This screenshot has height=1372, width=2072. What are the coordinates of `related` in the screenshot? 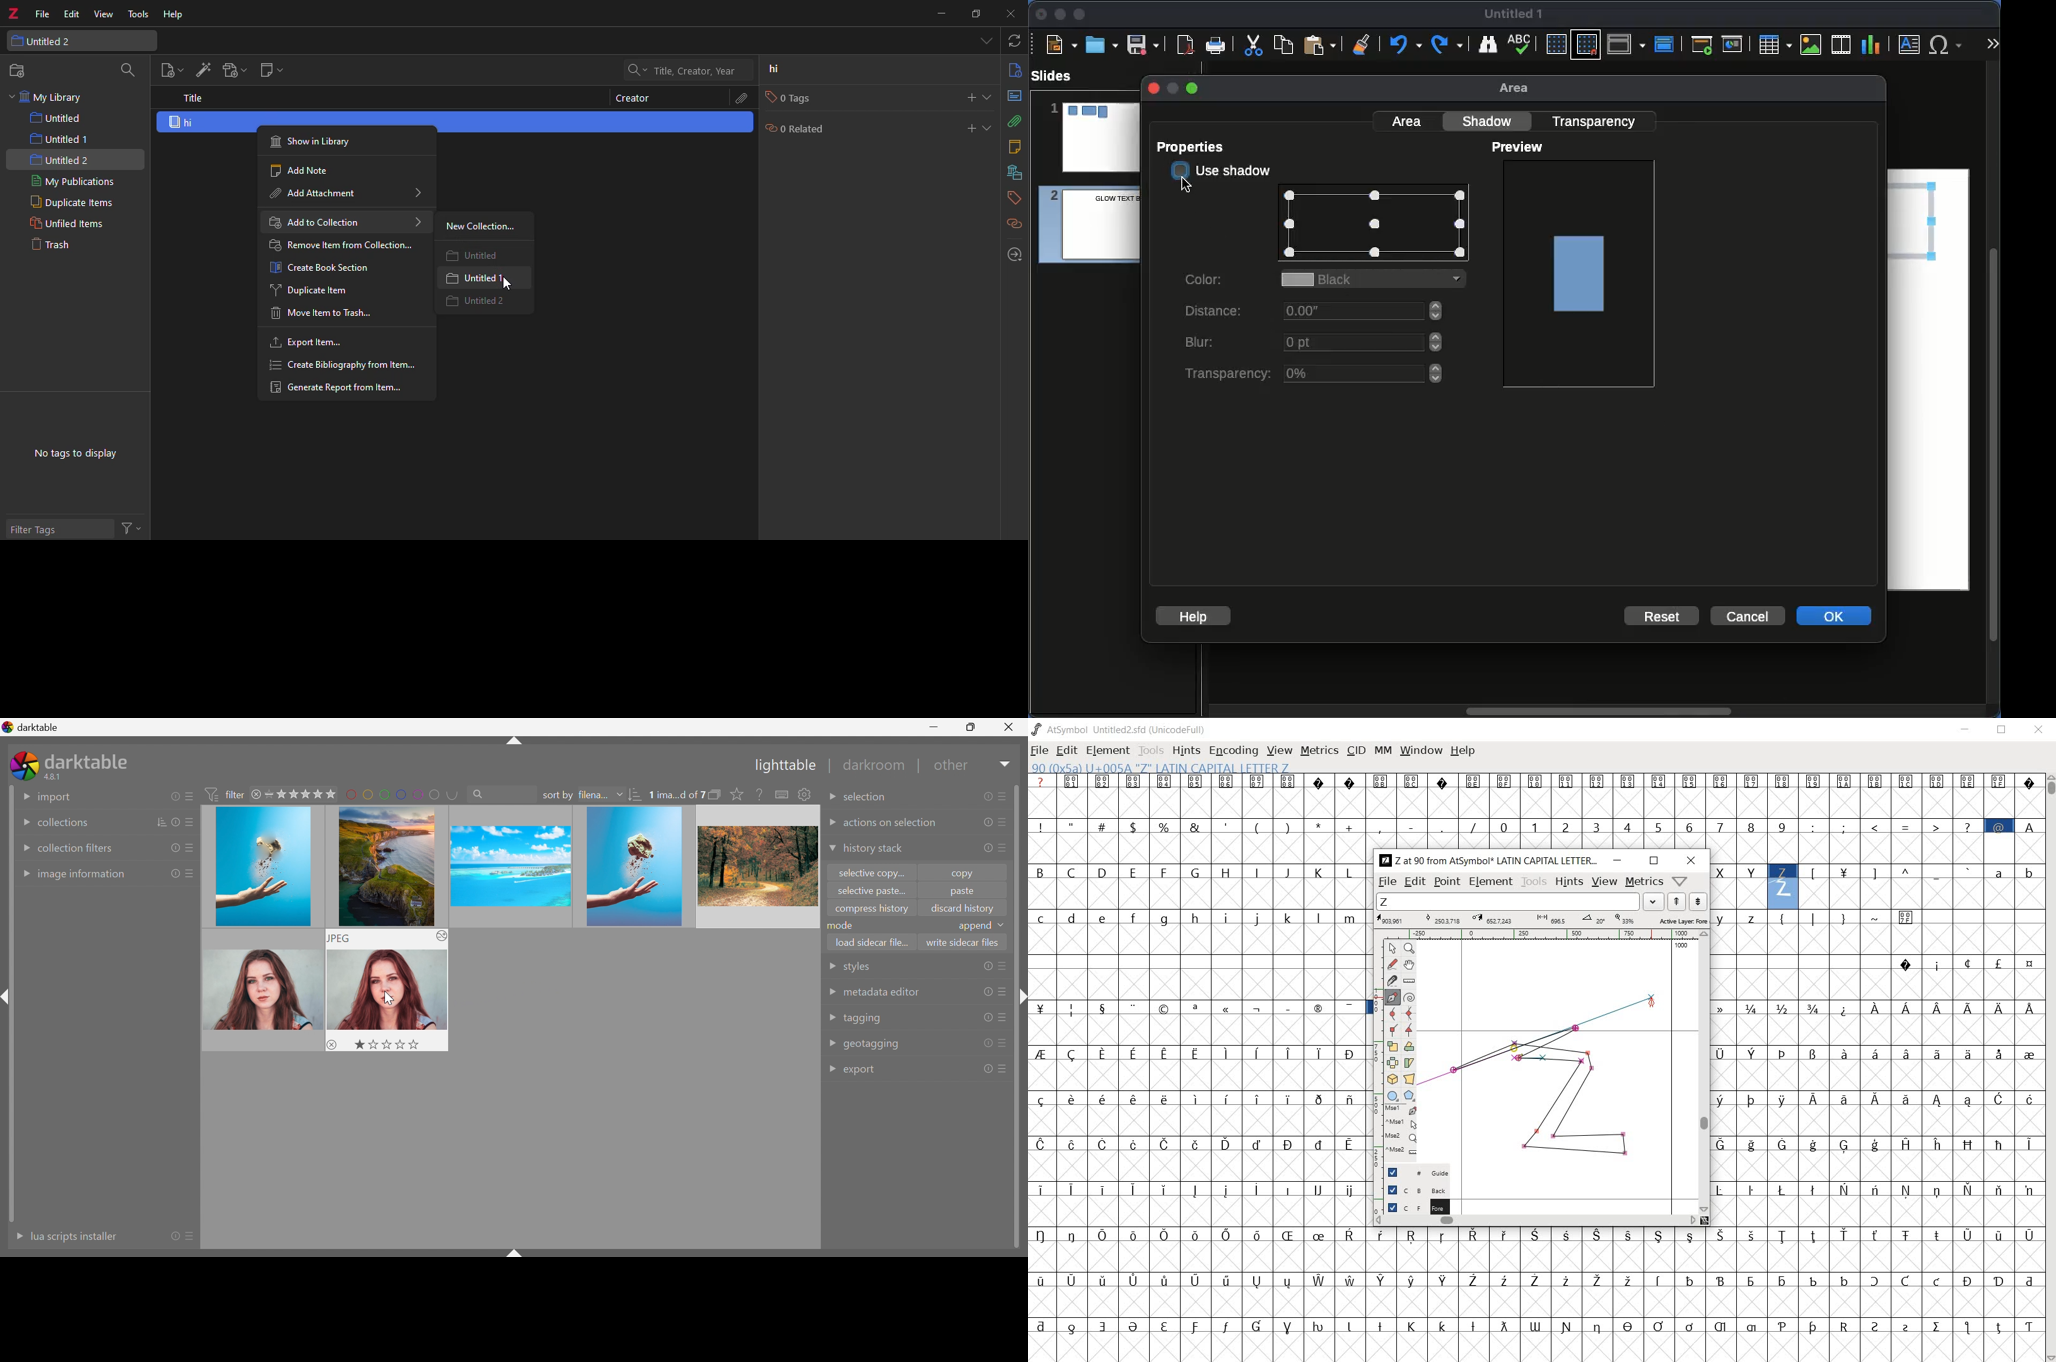 It's located at (1013, 224).